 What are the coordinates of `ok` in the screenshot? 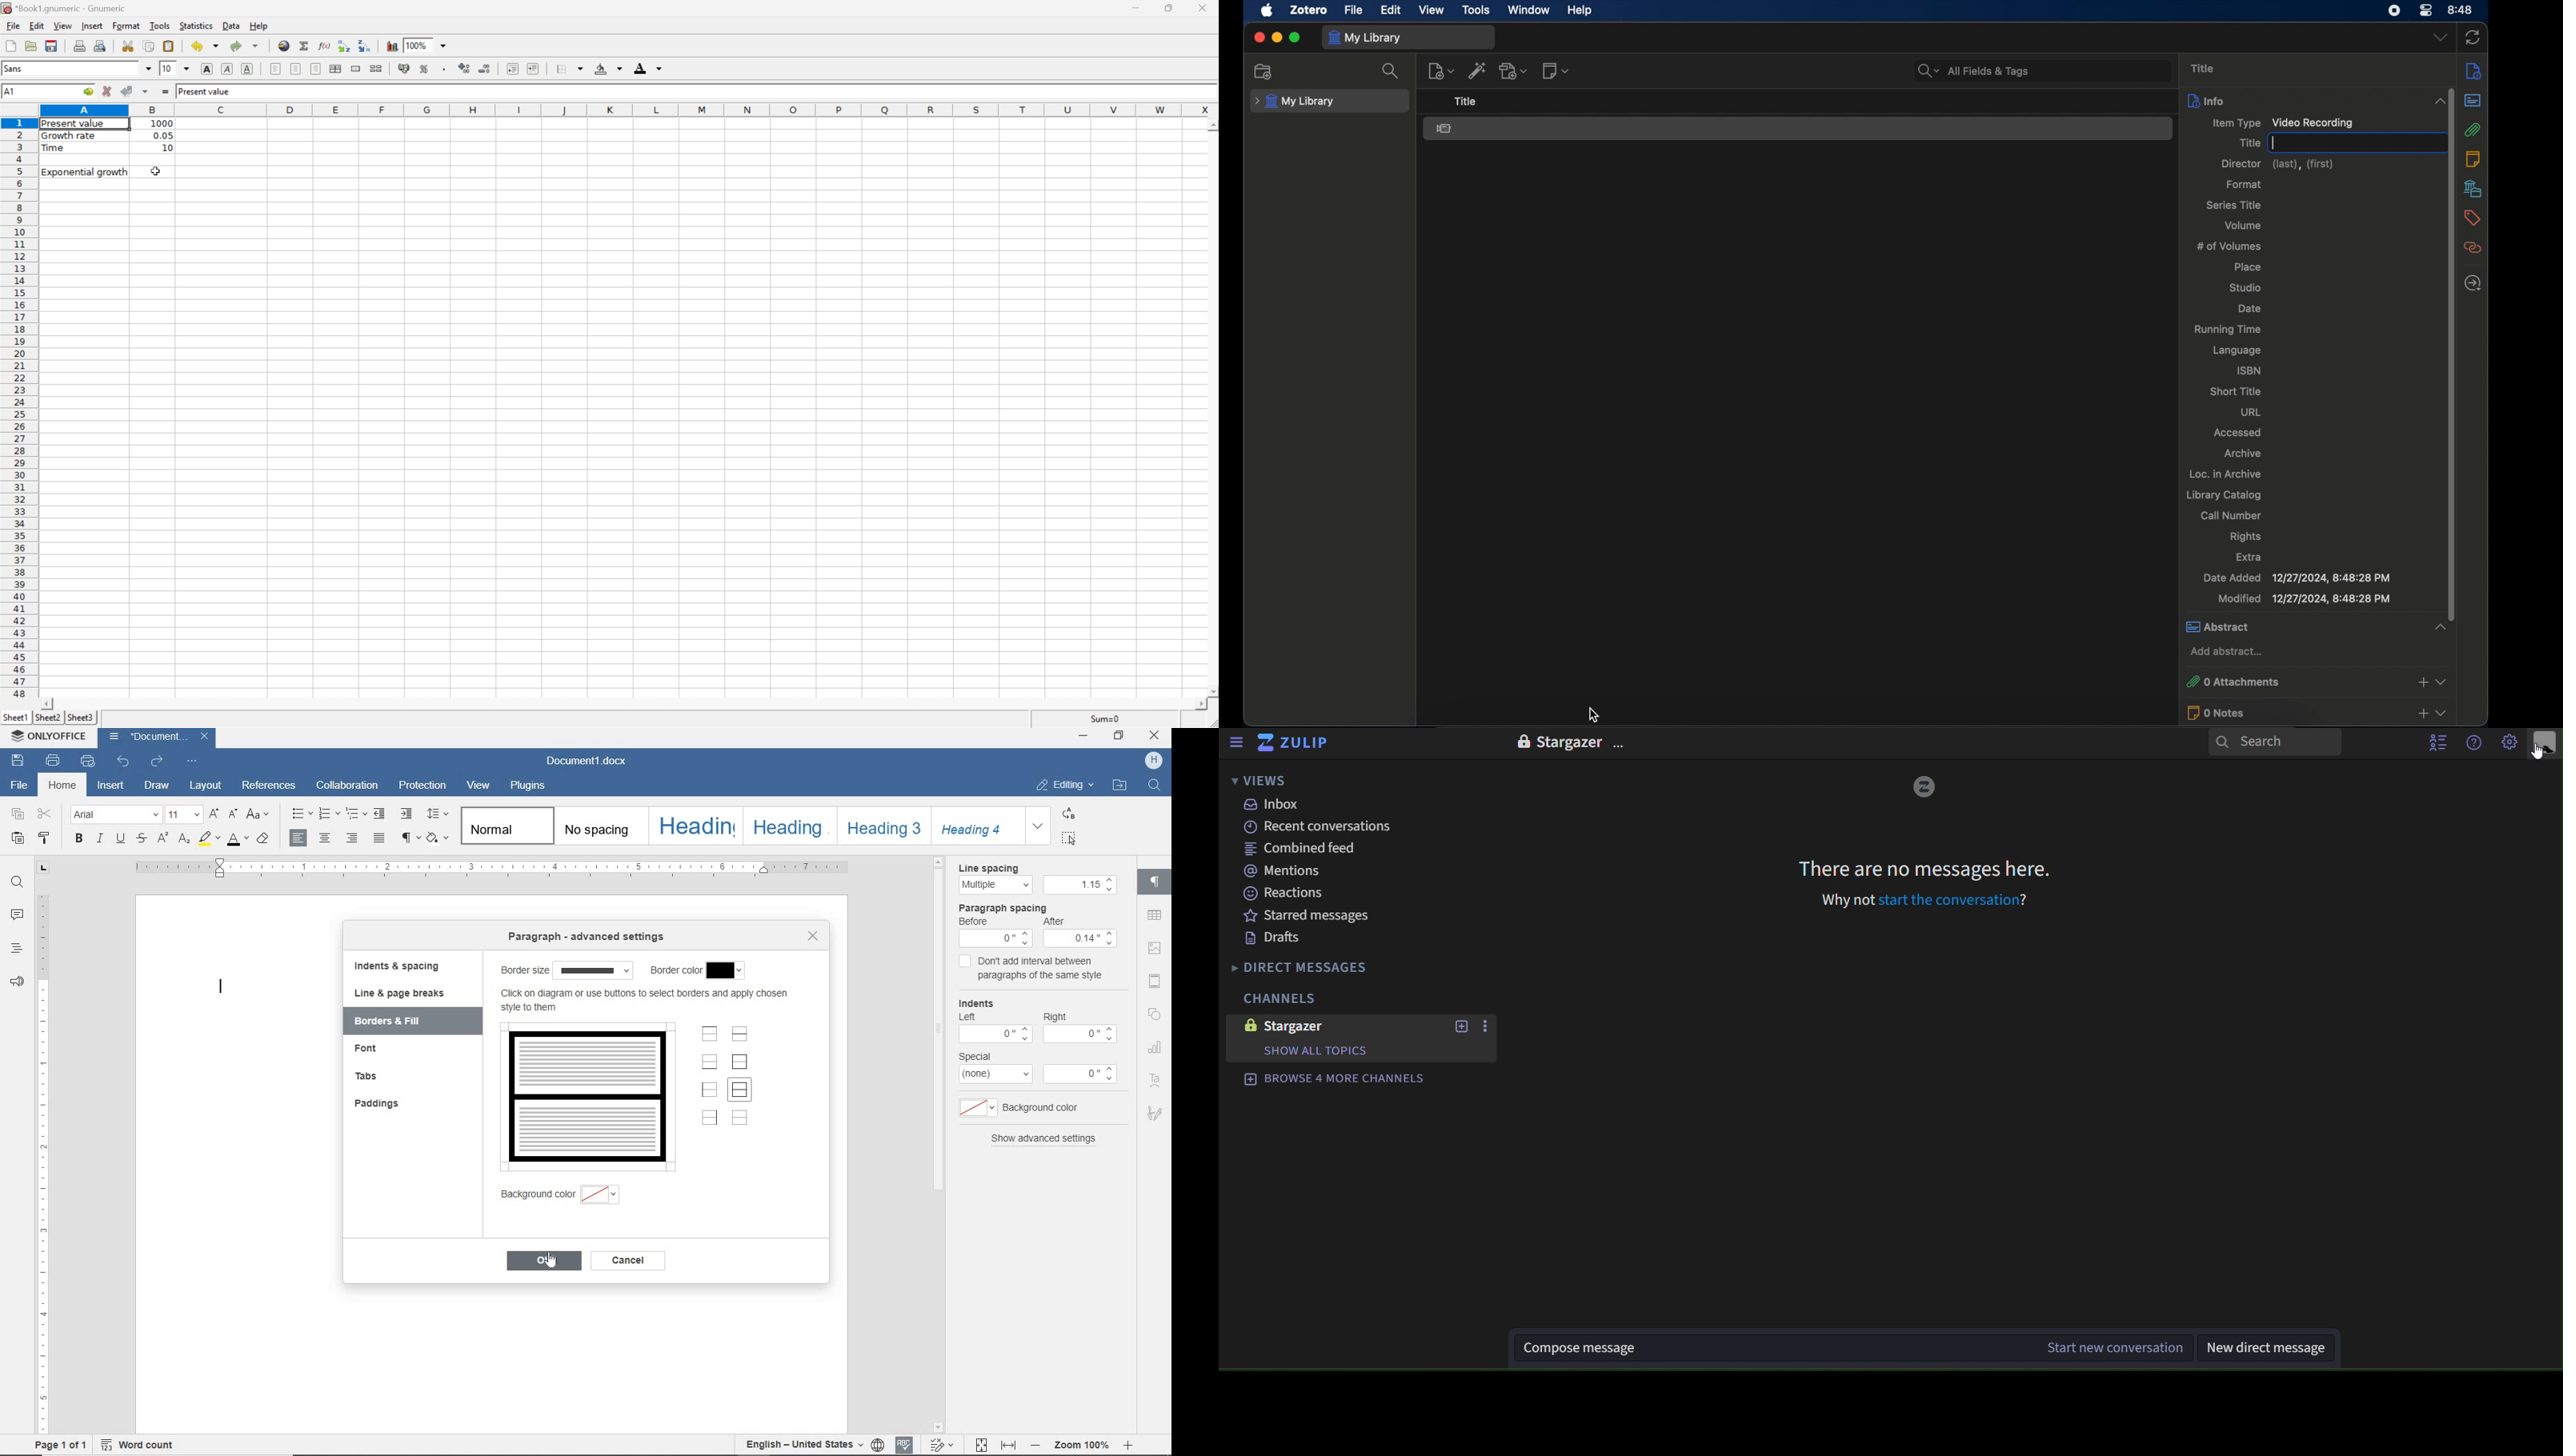 It's located at (547, 1261).